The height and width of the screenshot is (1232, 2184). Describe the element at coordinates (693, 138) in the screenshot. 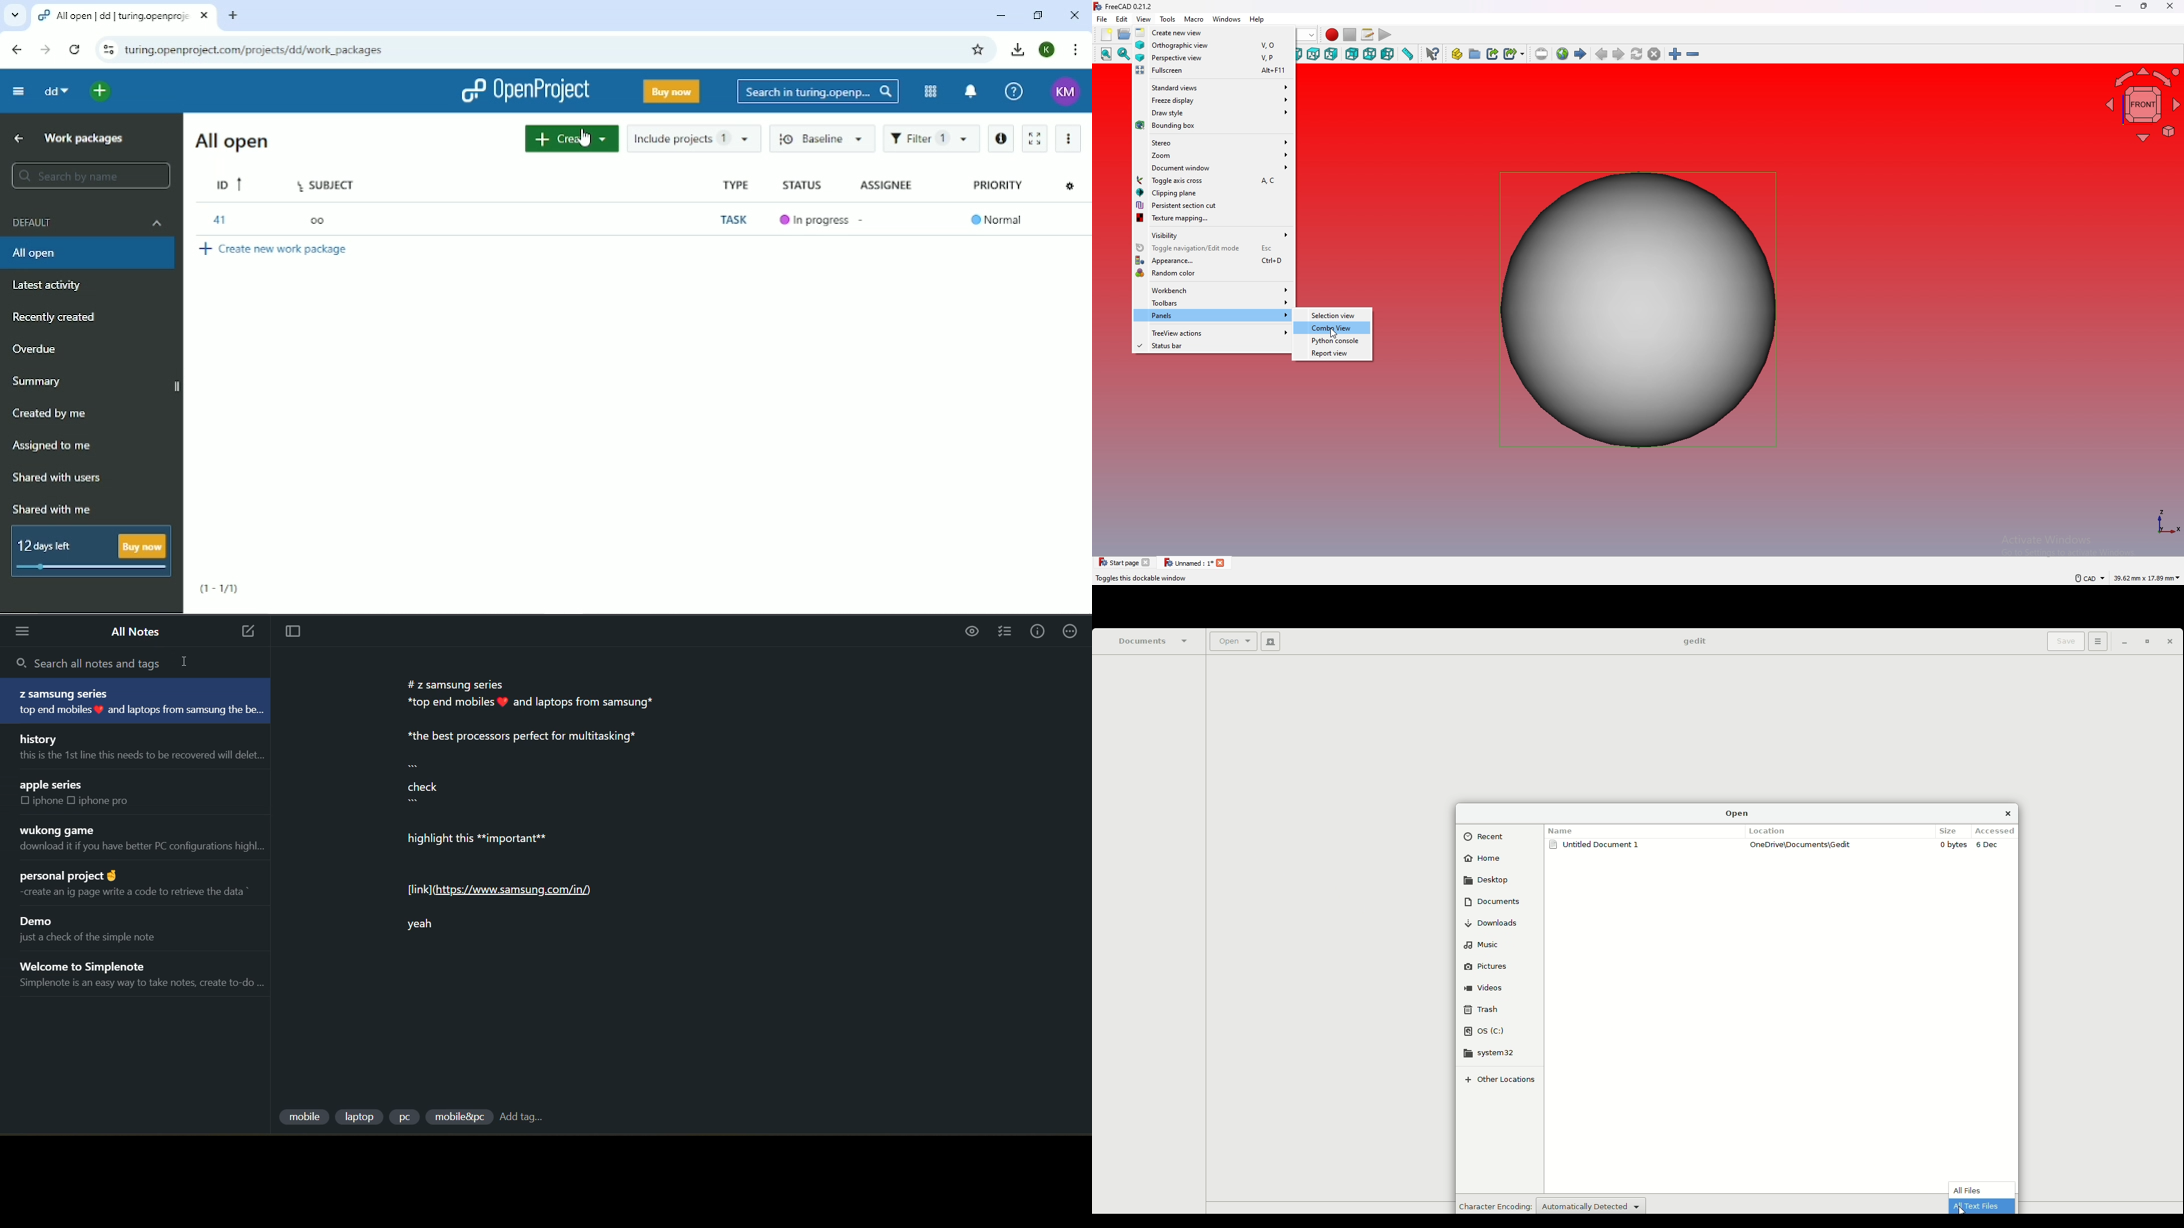

I see `Include projects 1` at that location.